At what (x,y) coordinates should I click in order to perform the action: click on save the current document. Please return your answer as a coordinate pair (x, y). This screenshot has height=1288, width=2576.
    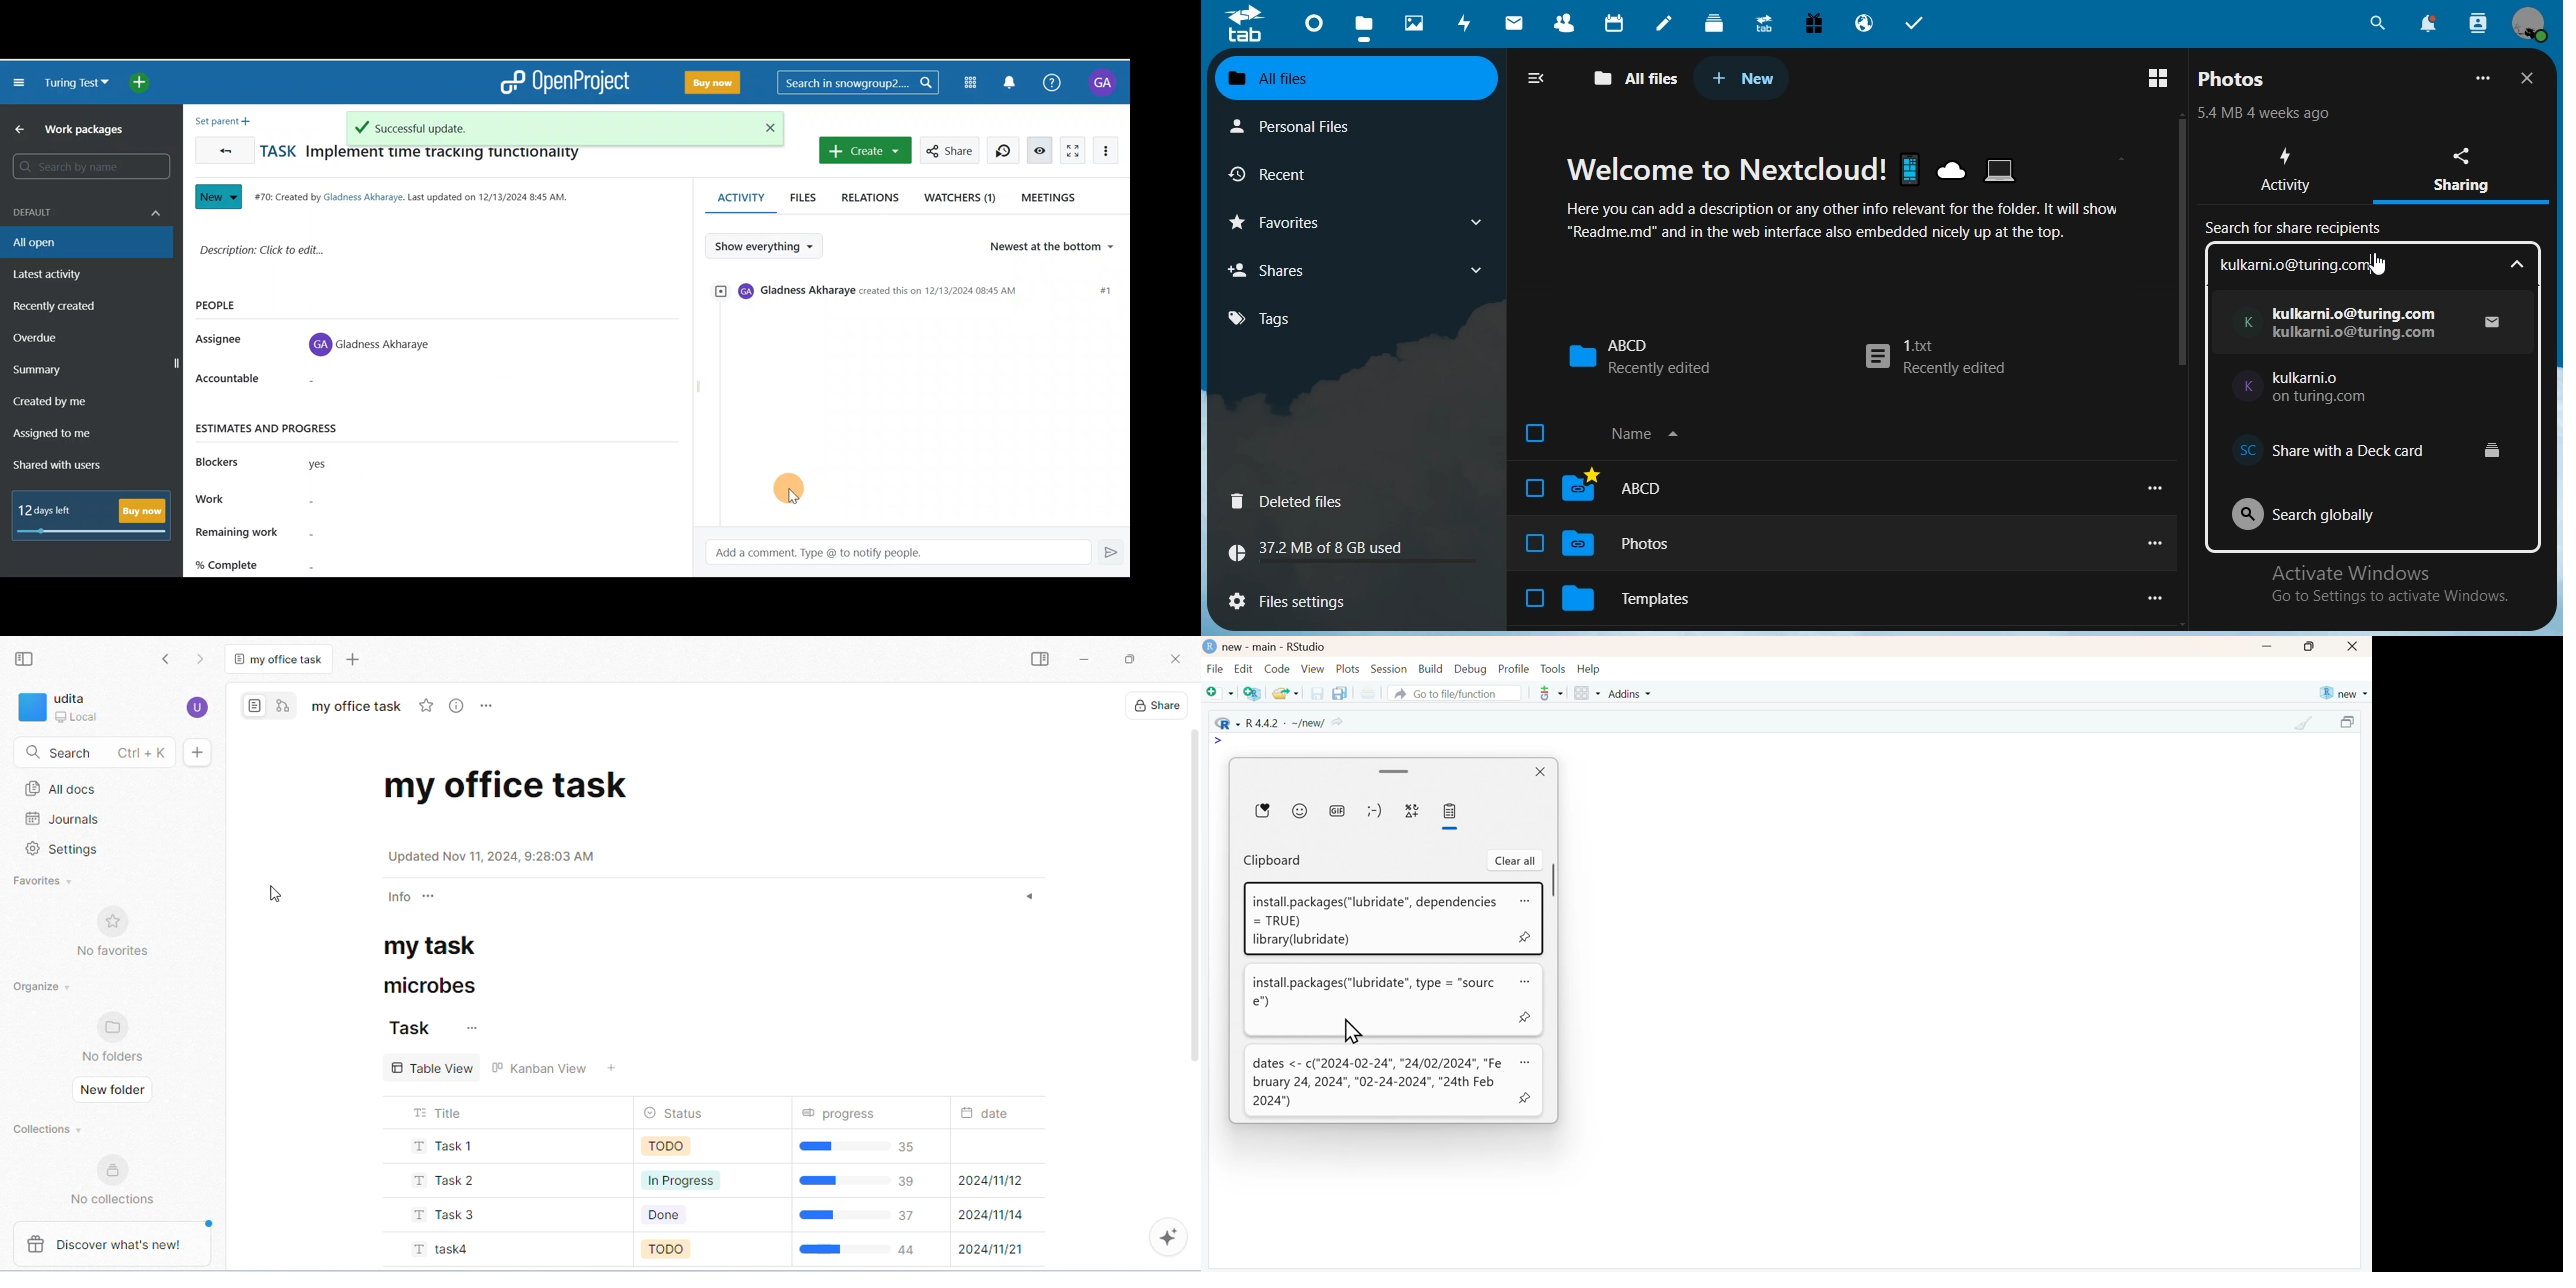
    Looking at the image, I should click on (1315, 693).